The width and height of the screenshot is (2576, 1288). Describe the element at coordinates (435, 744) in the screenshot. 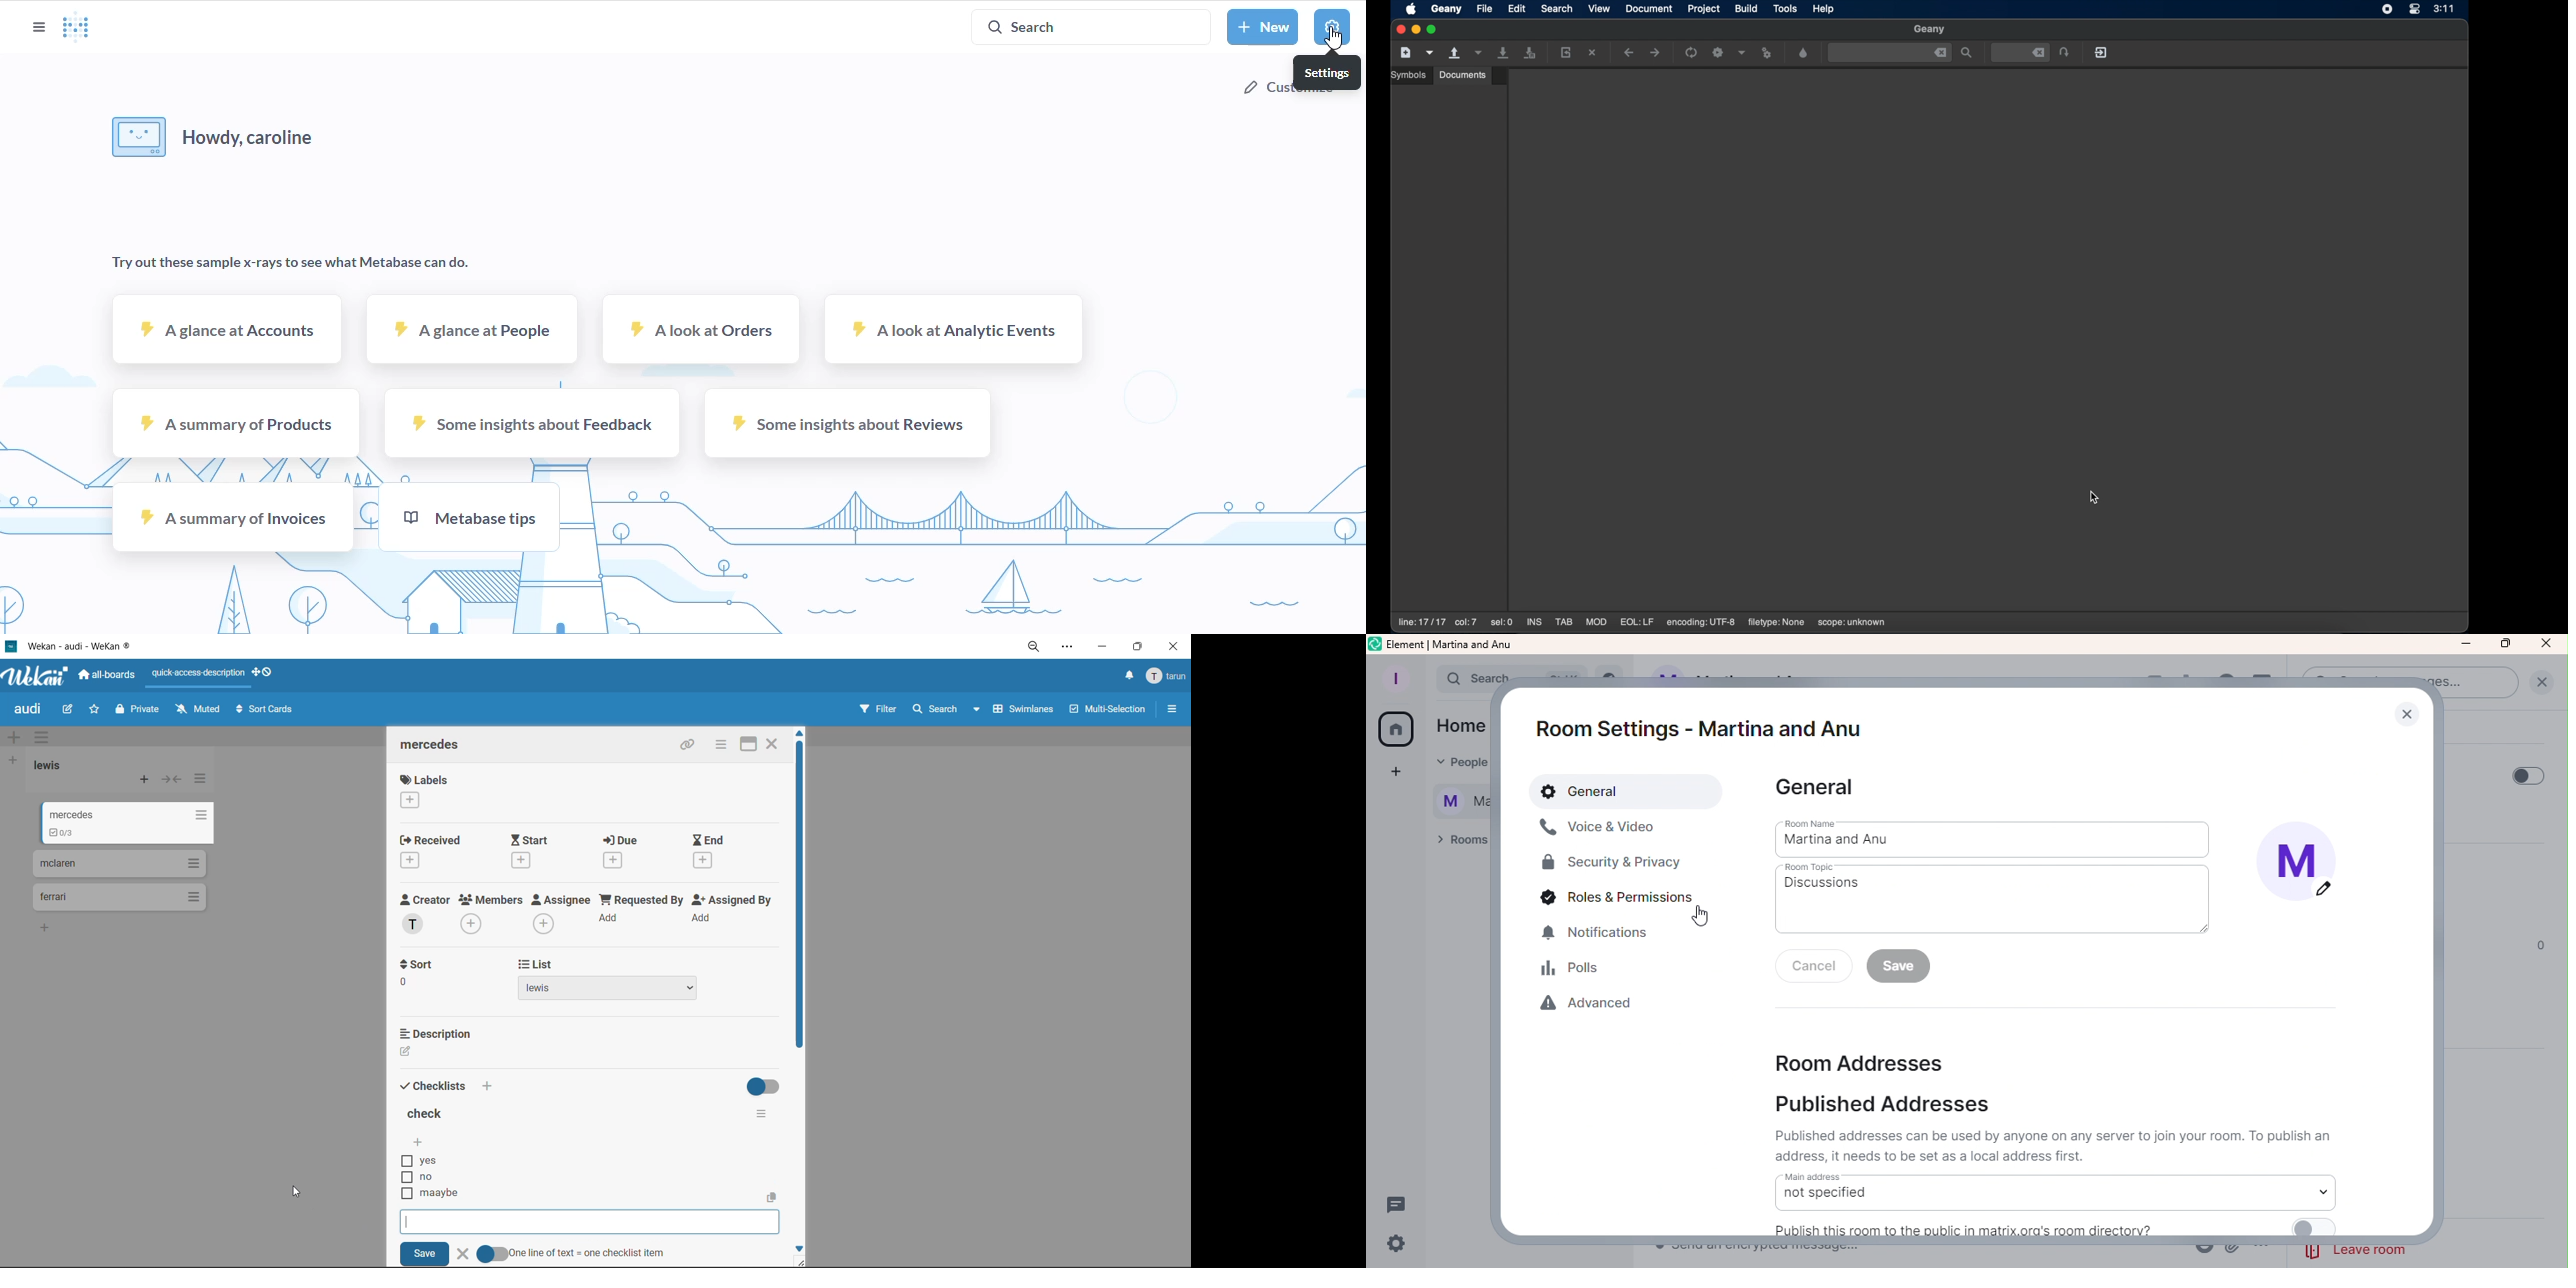

I see `card title` at that location.